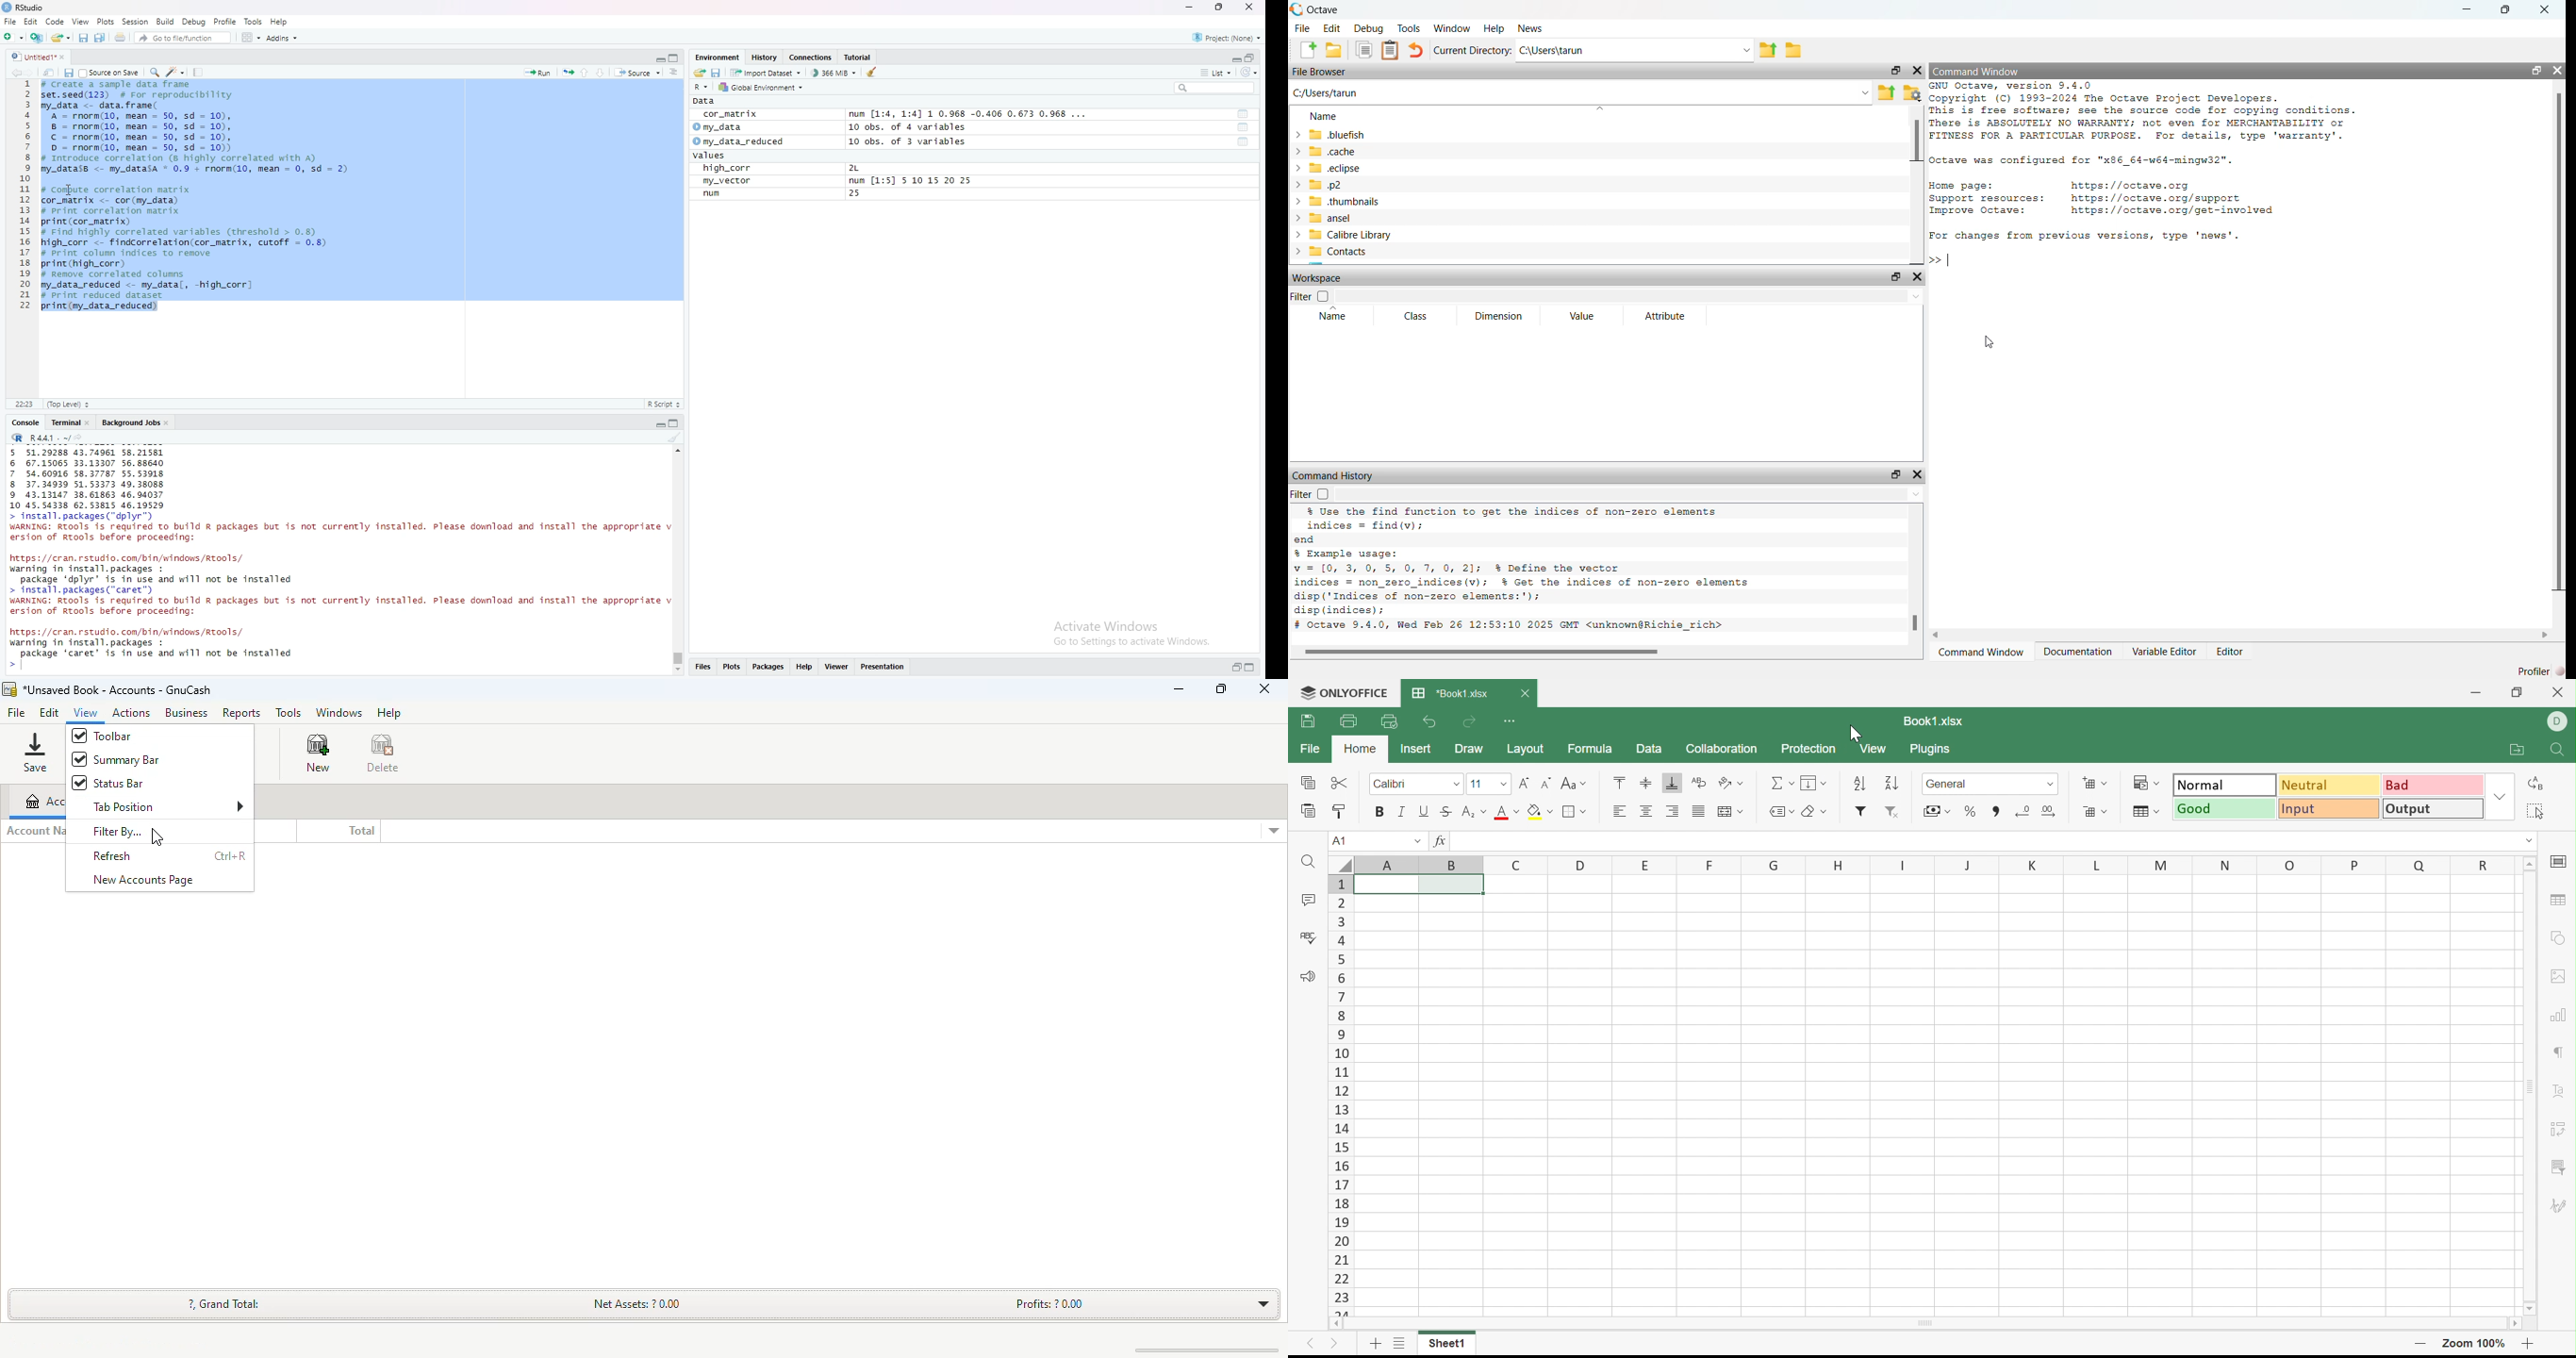 The width and height of the screenshot is (2576, 1372). Describe the element at coordinates (18, 438) in the screenshot. I see `R` at that location.